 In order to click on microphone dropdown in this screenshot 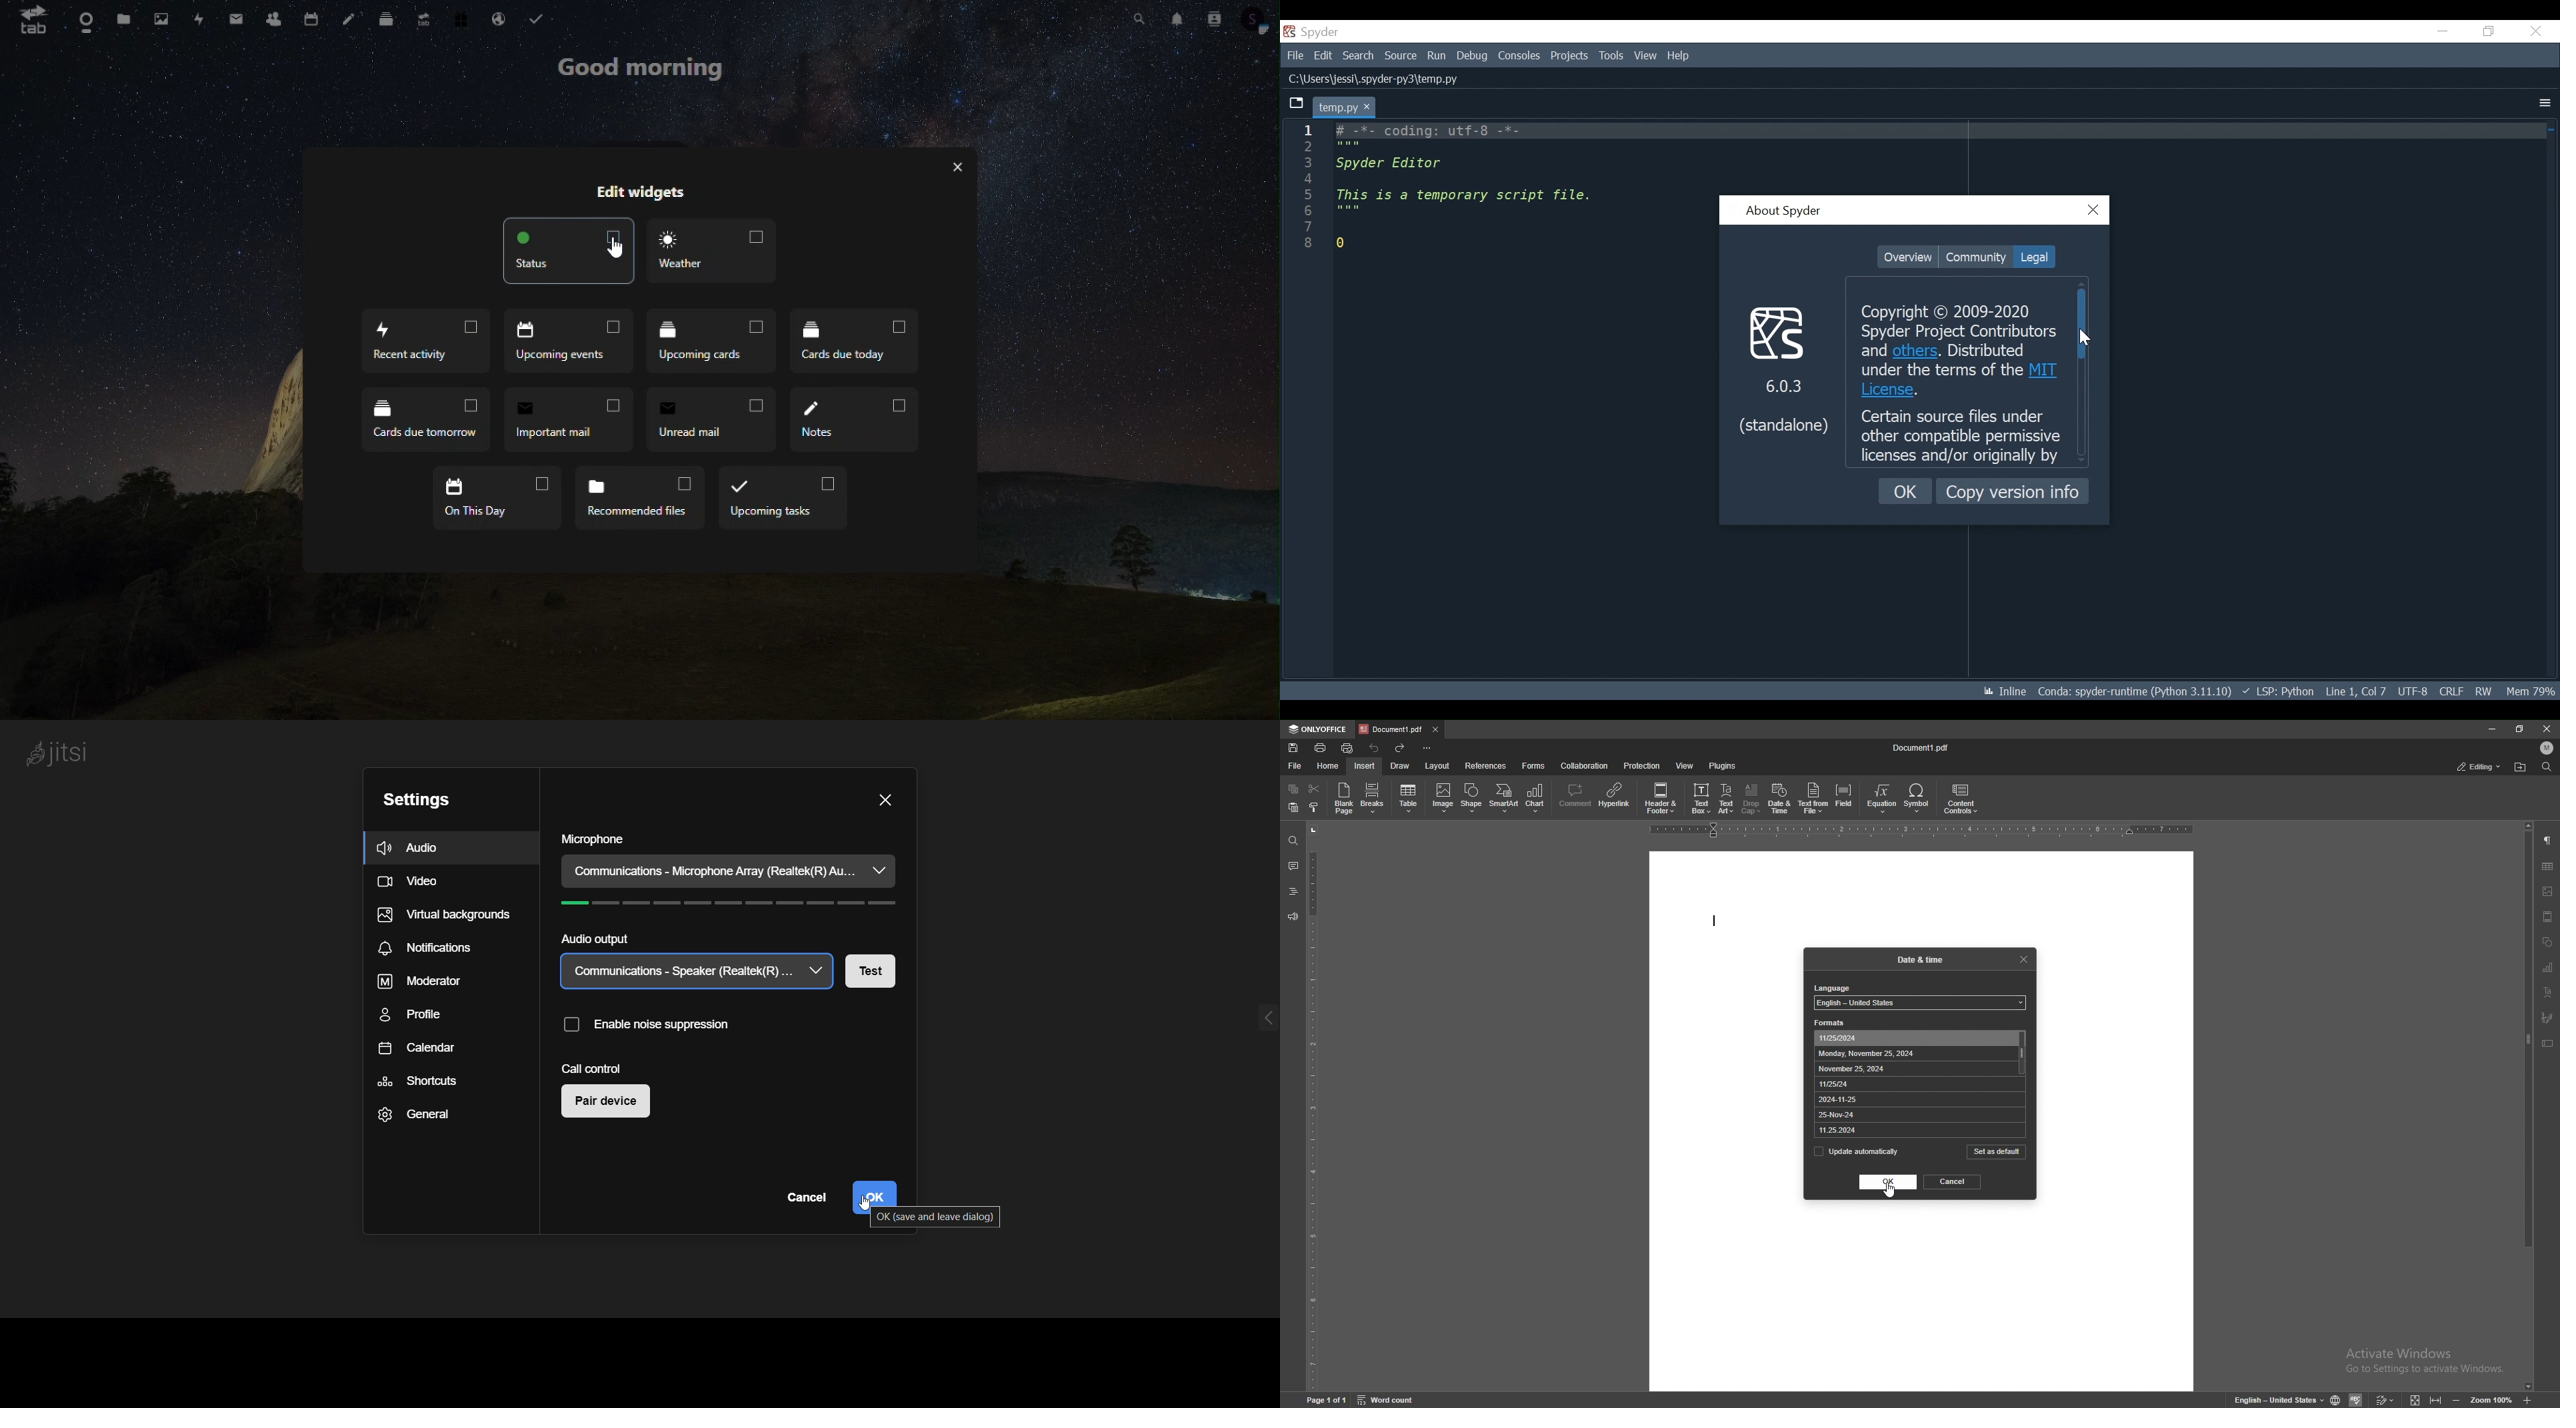, I will do `click(879, 871)`.